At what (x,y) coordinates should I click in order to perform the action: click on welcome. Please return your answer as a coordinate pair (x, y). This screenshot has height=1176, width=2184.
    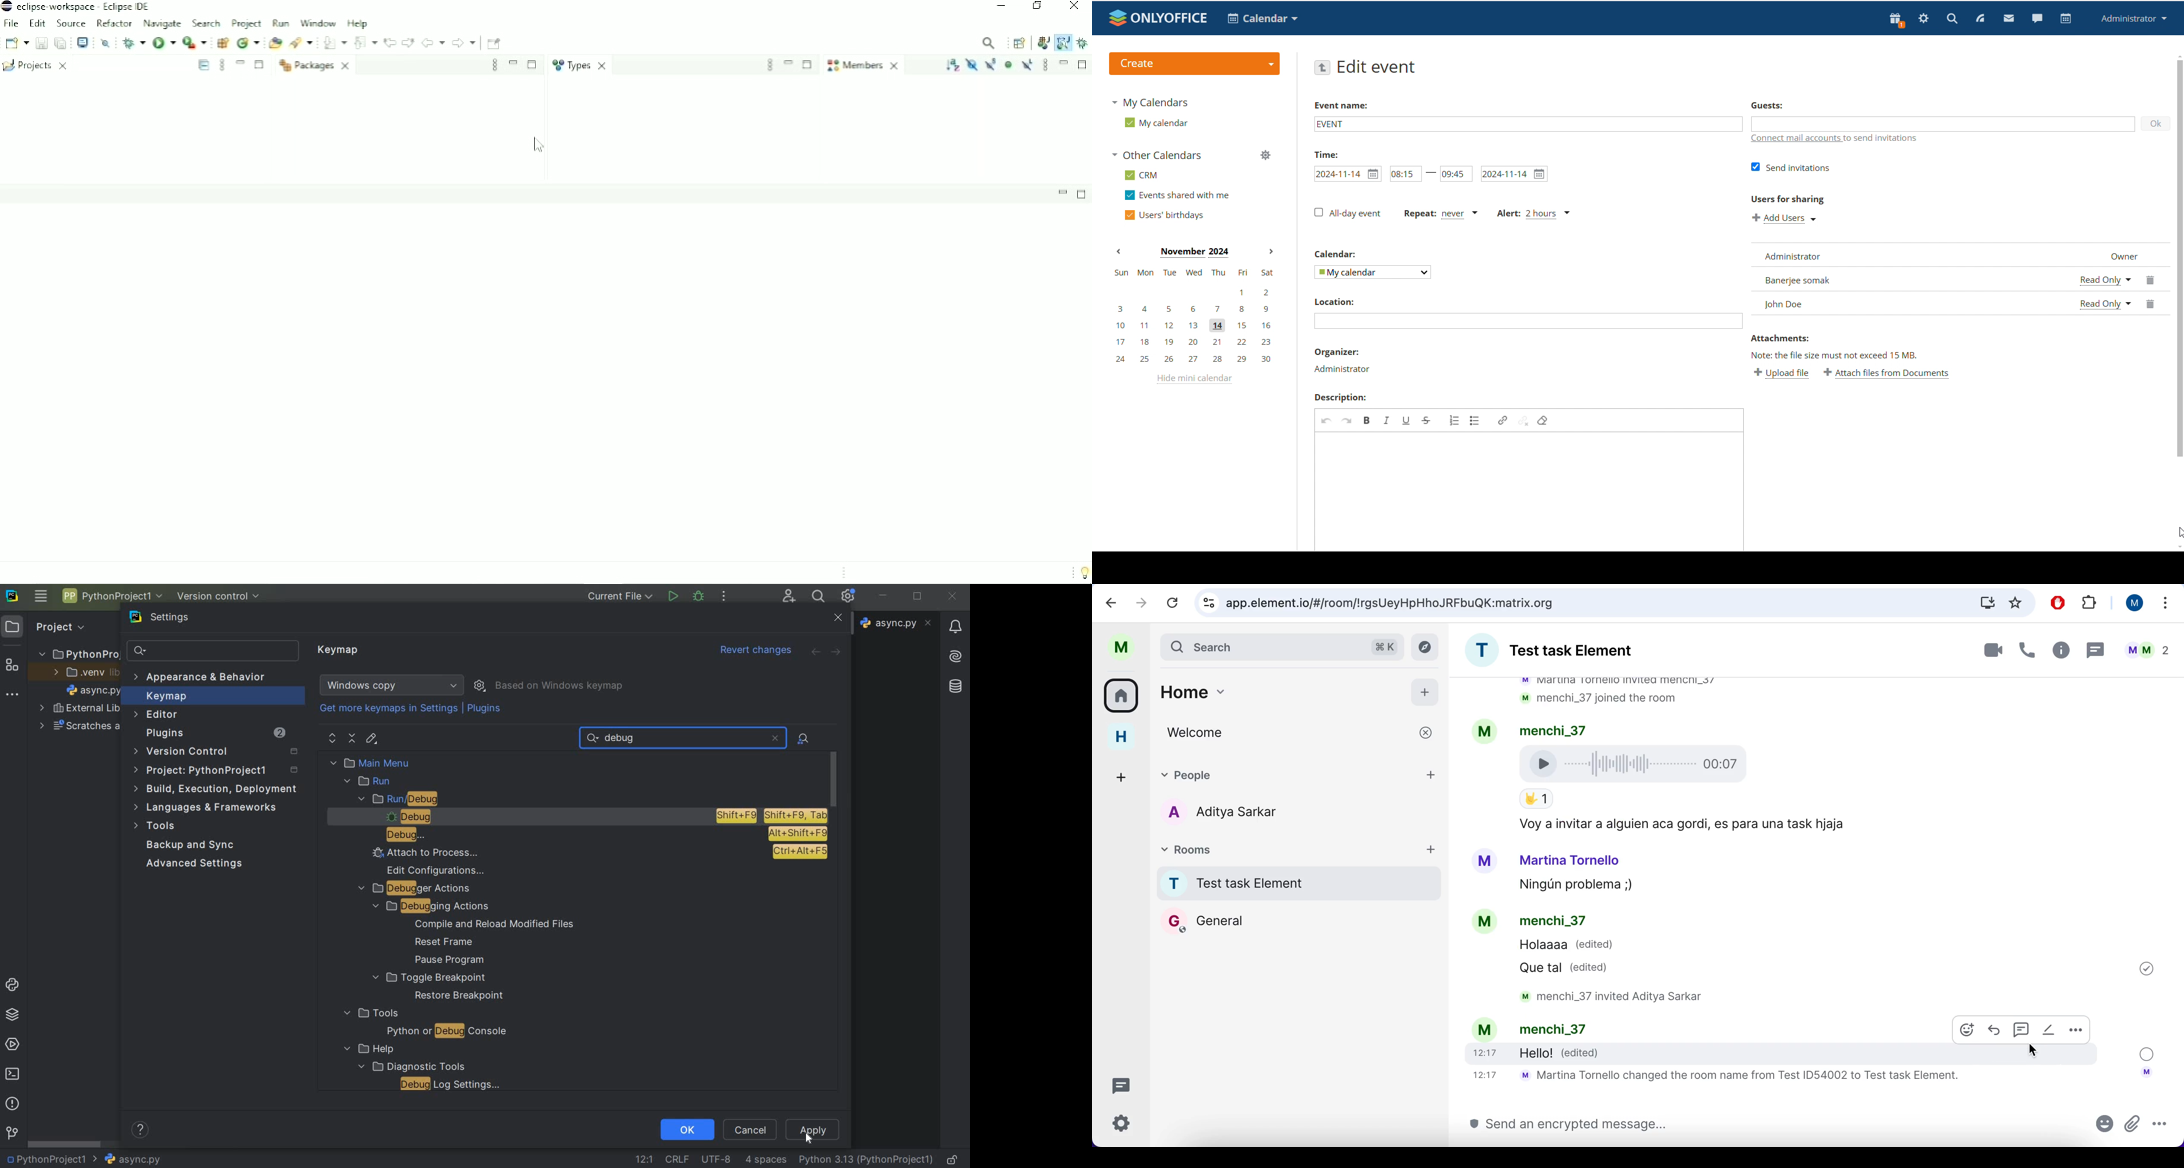
    Looking at the image, I should click on (1298, 735).